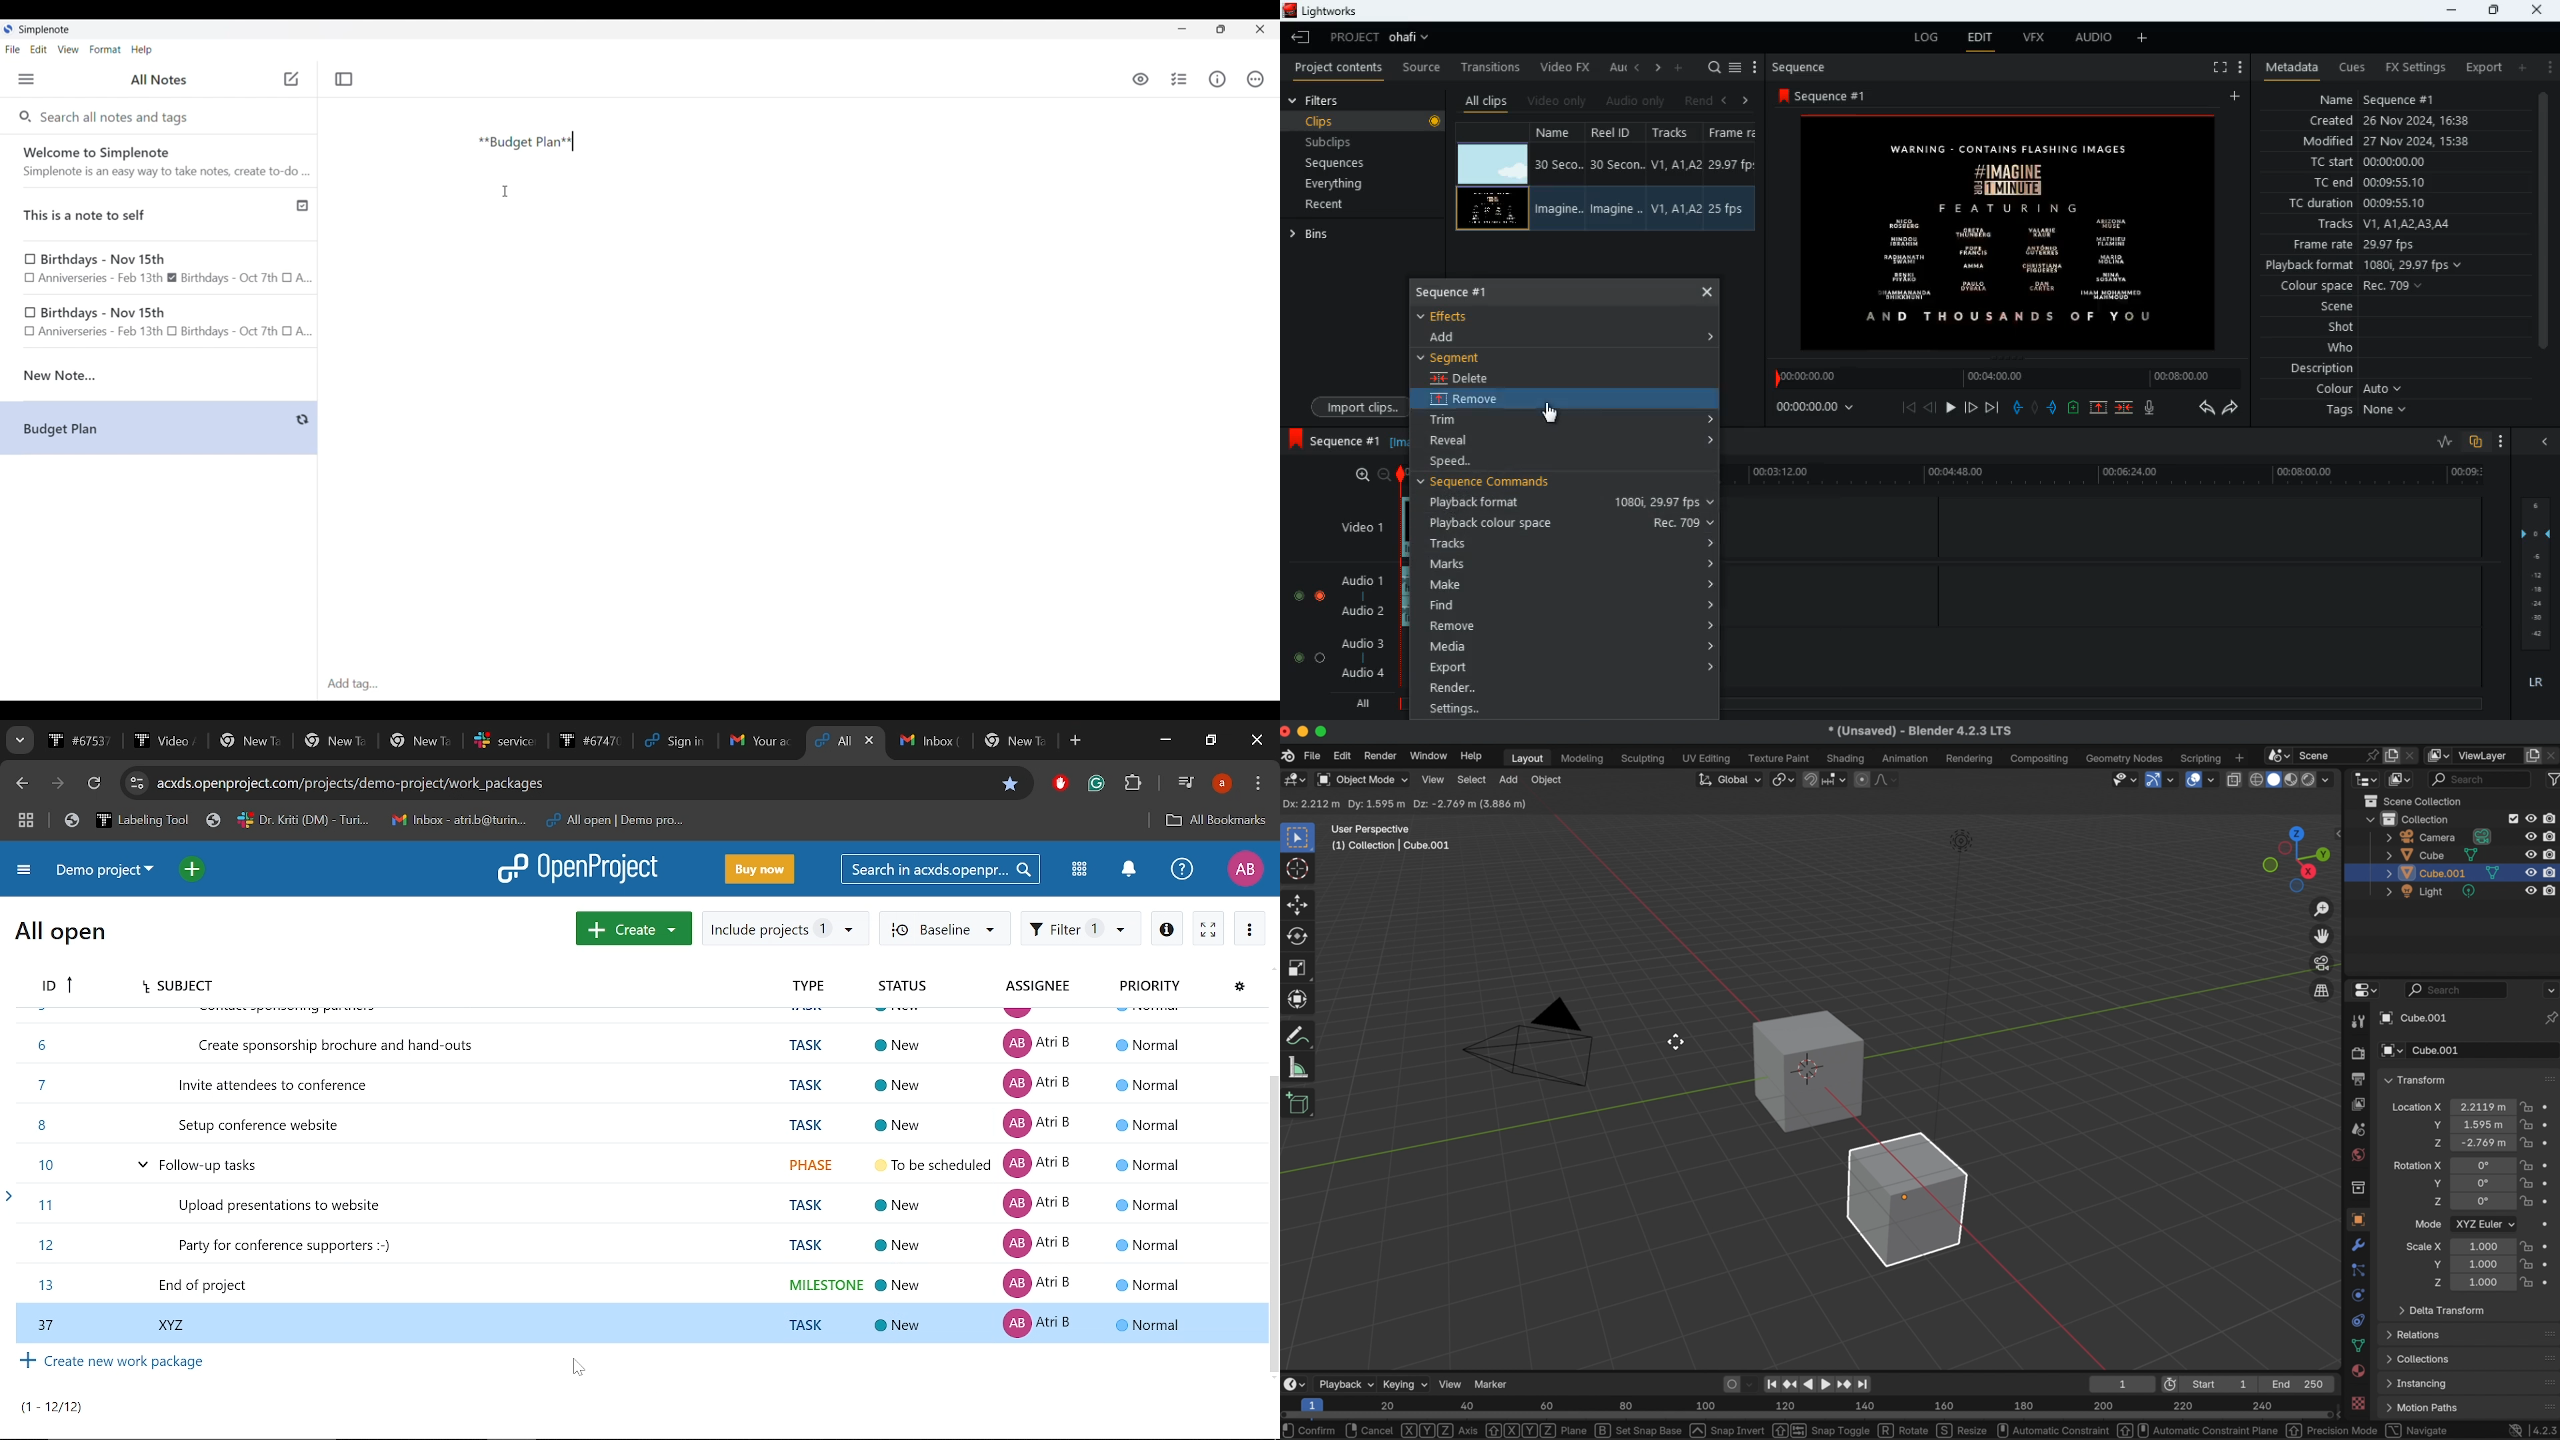 The height and width of the screenshot is (1456, 2576). I want to click on maximize, so click(2490, 12).